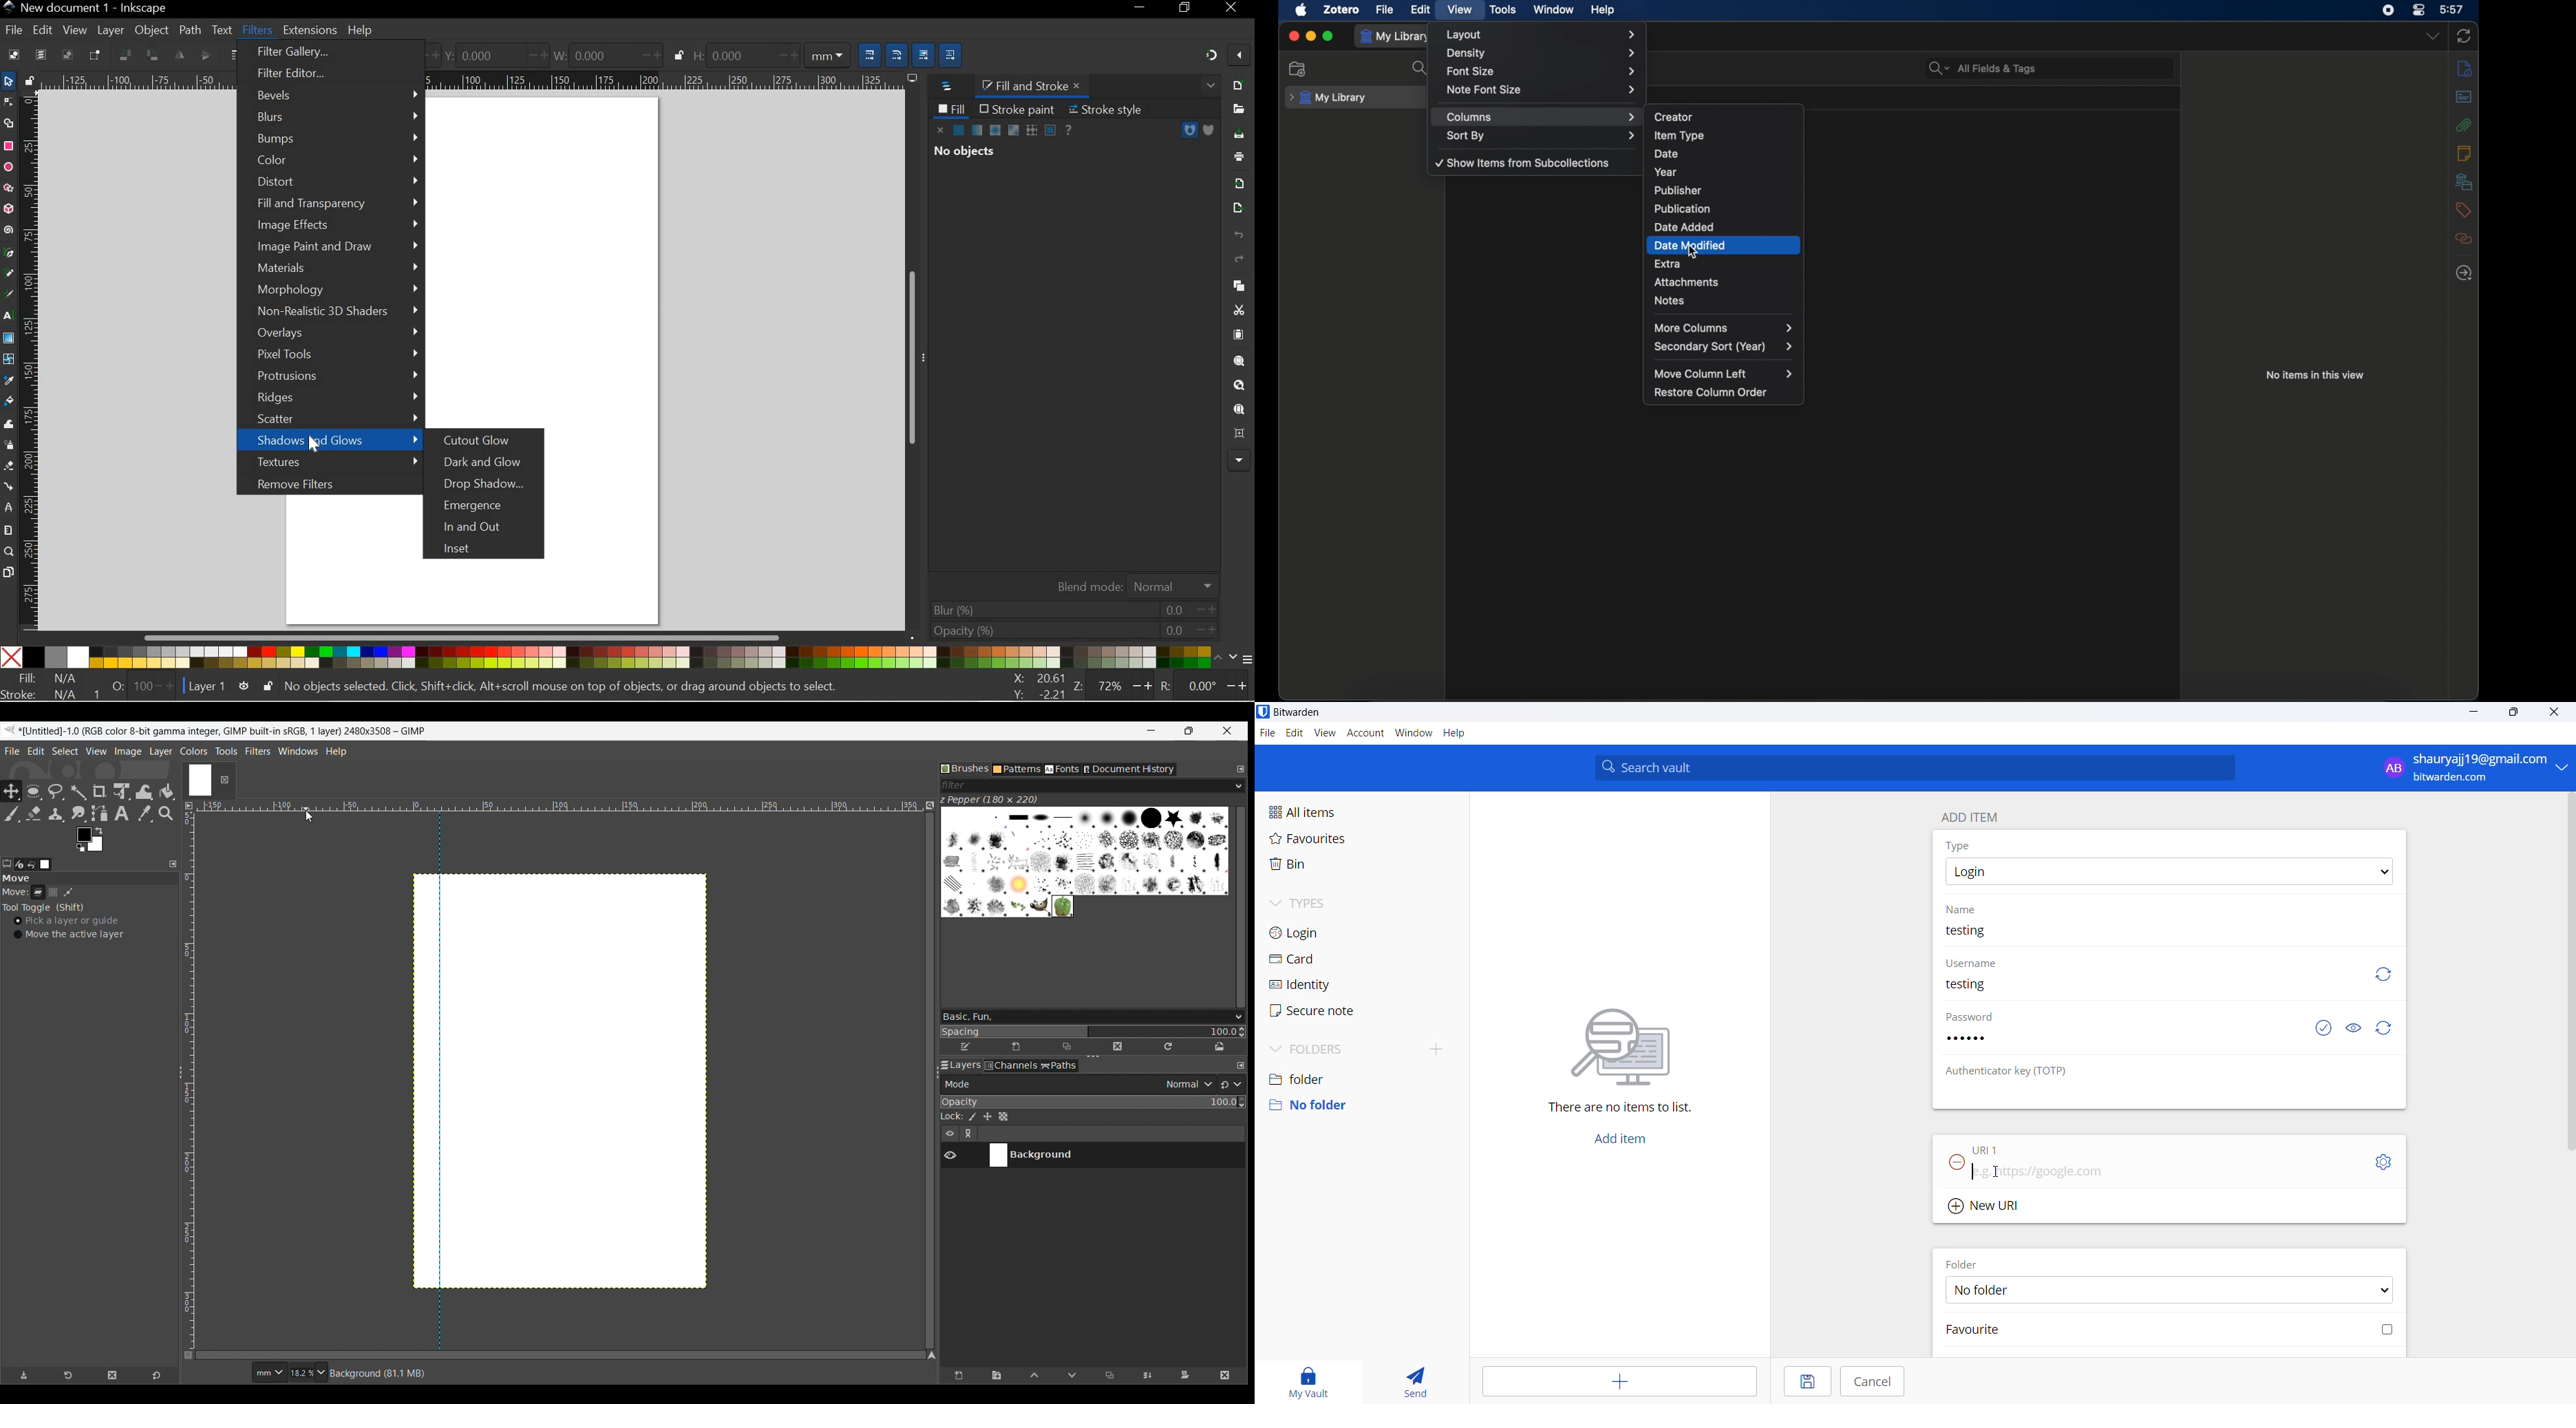  I want to click on Ruler measurement, so click(268, 1373).